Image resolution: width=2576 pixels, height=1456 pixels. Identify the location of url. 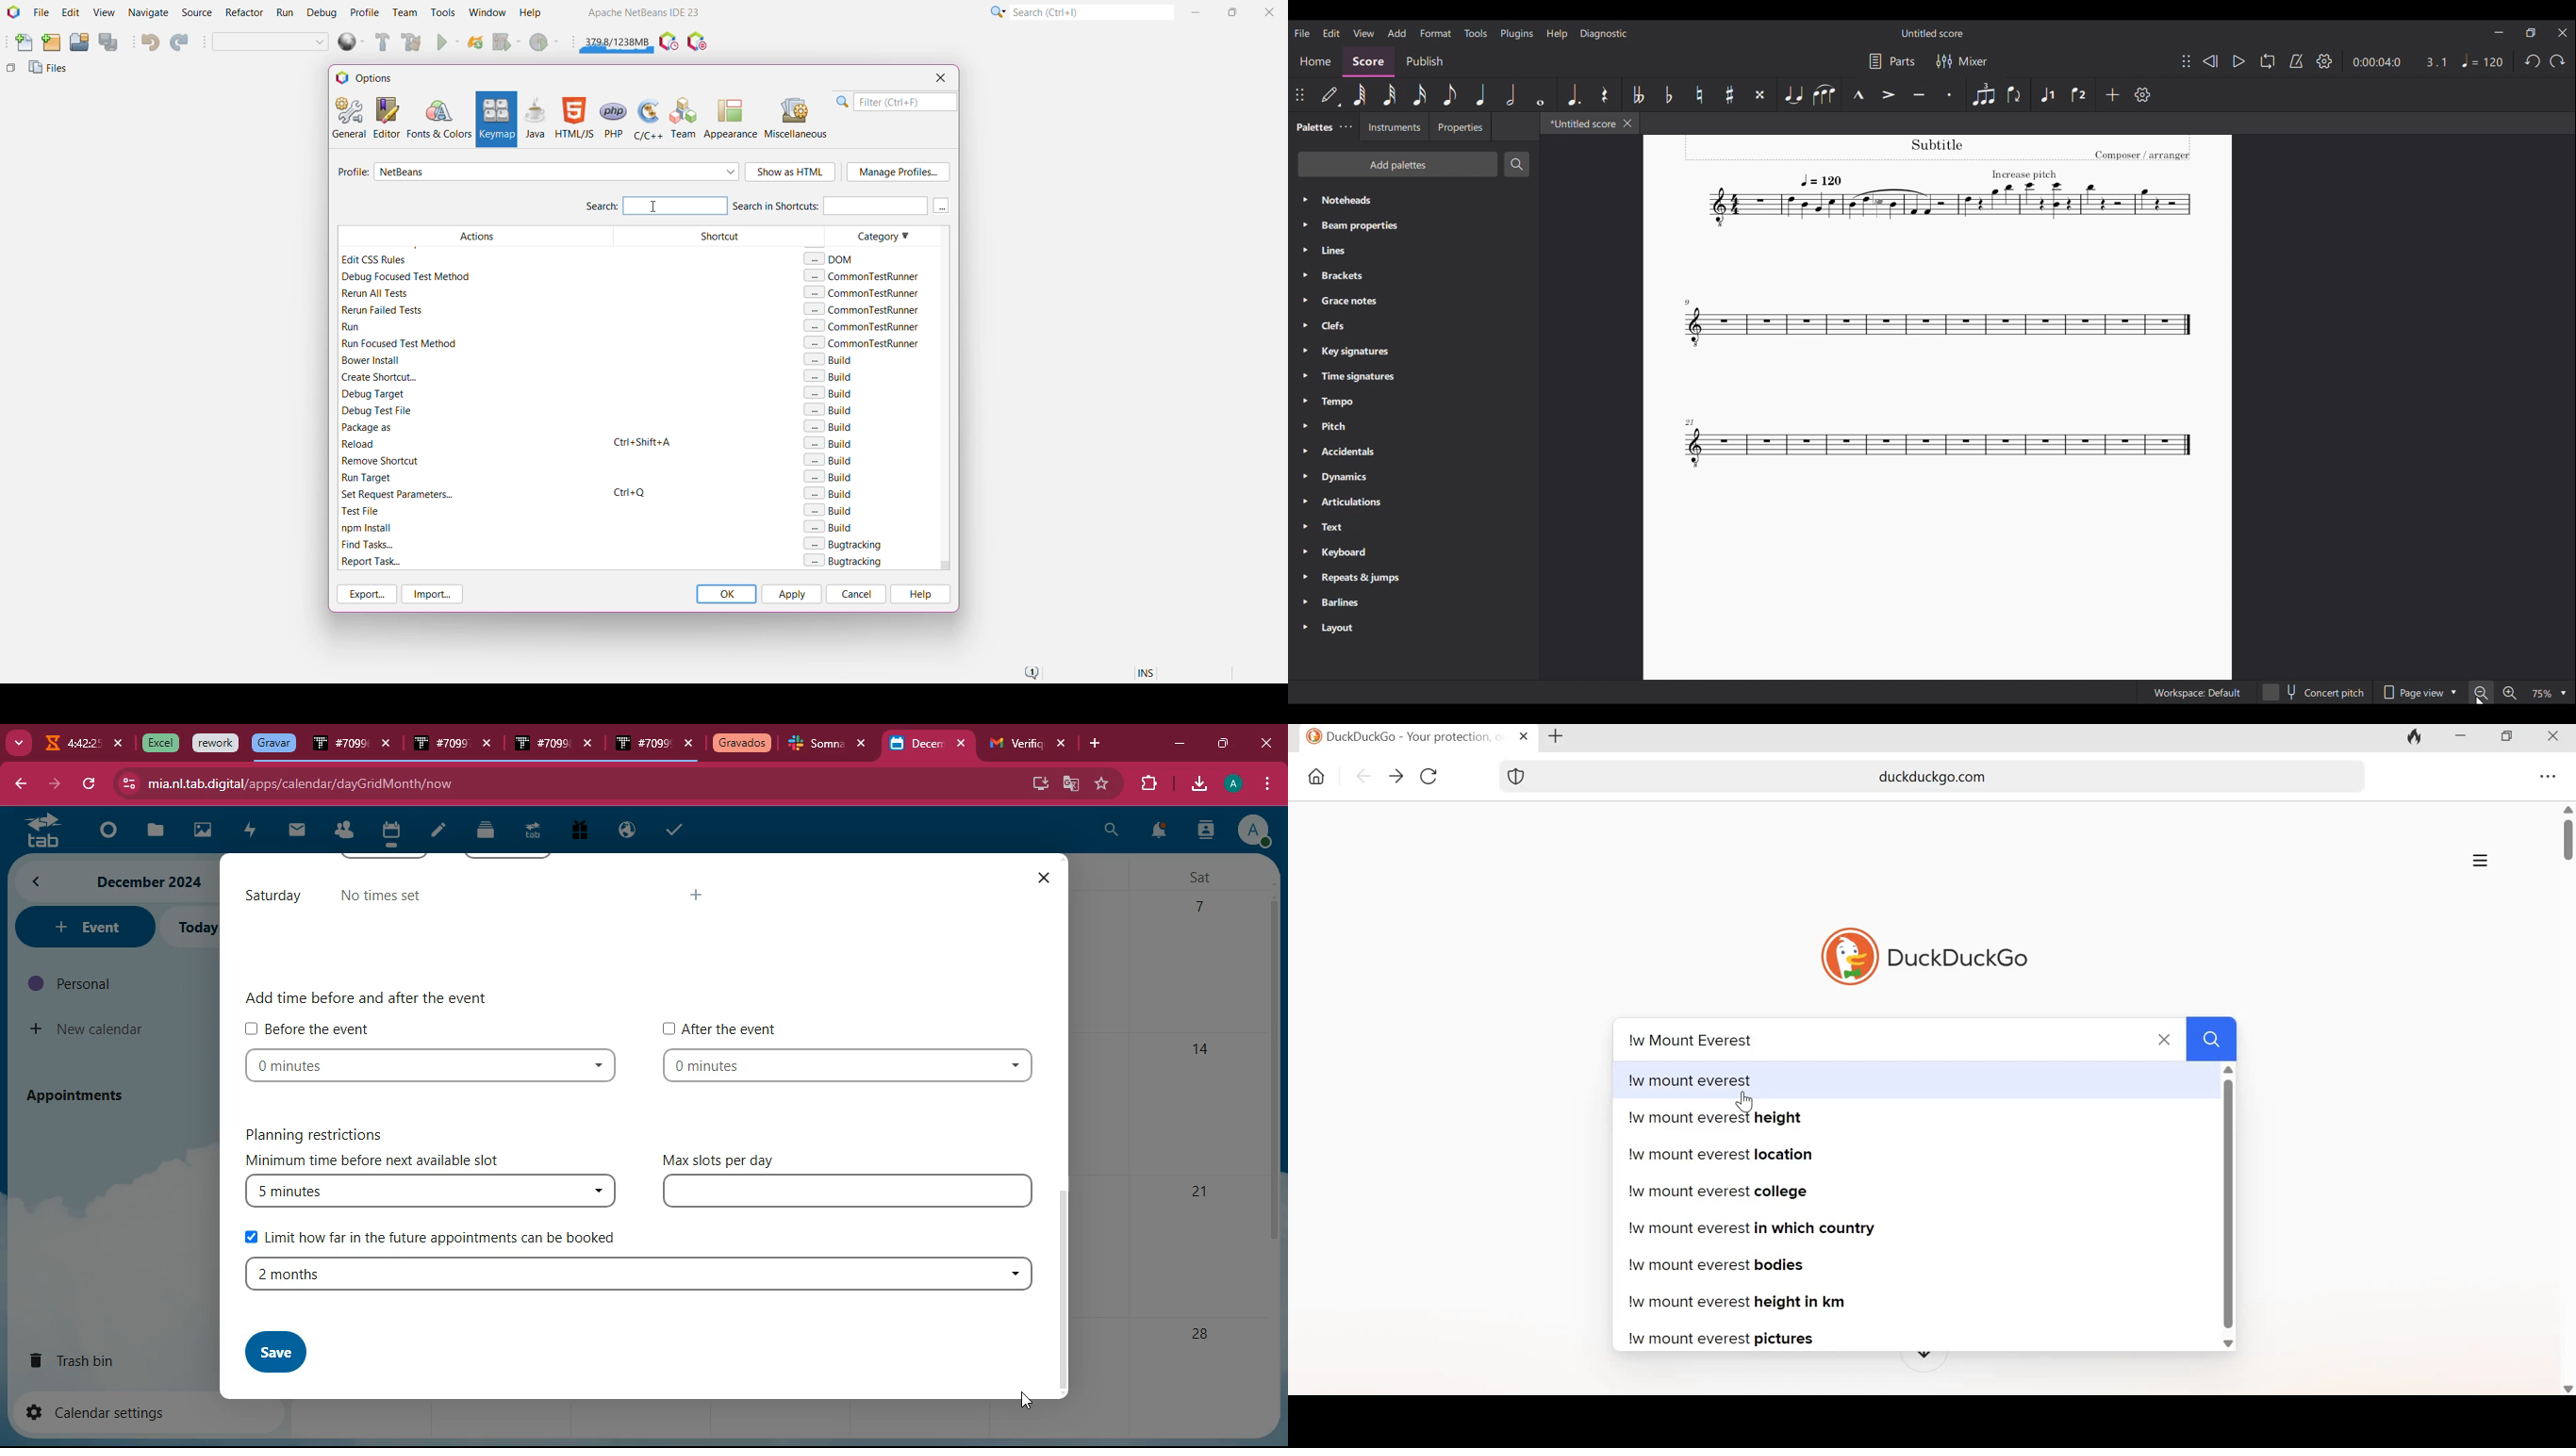
(300, 783).